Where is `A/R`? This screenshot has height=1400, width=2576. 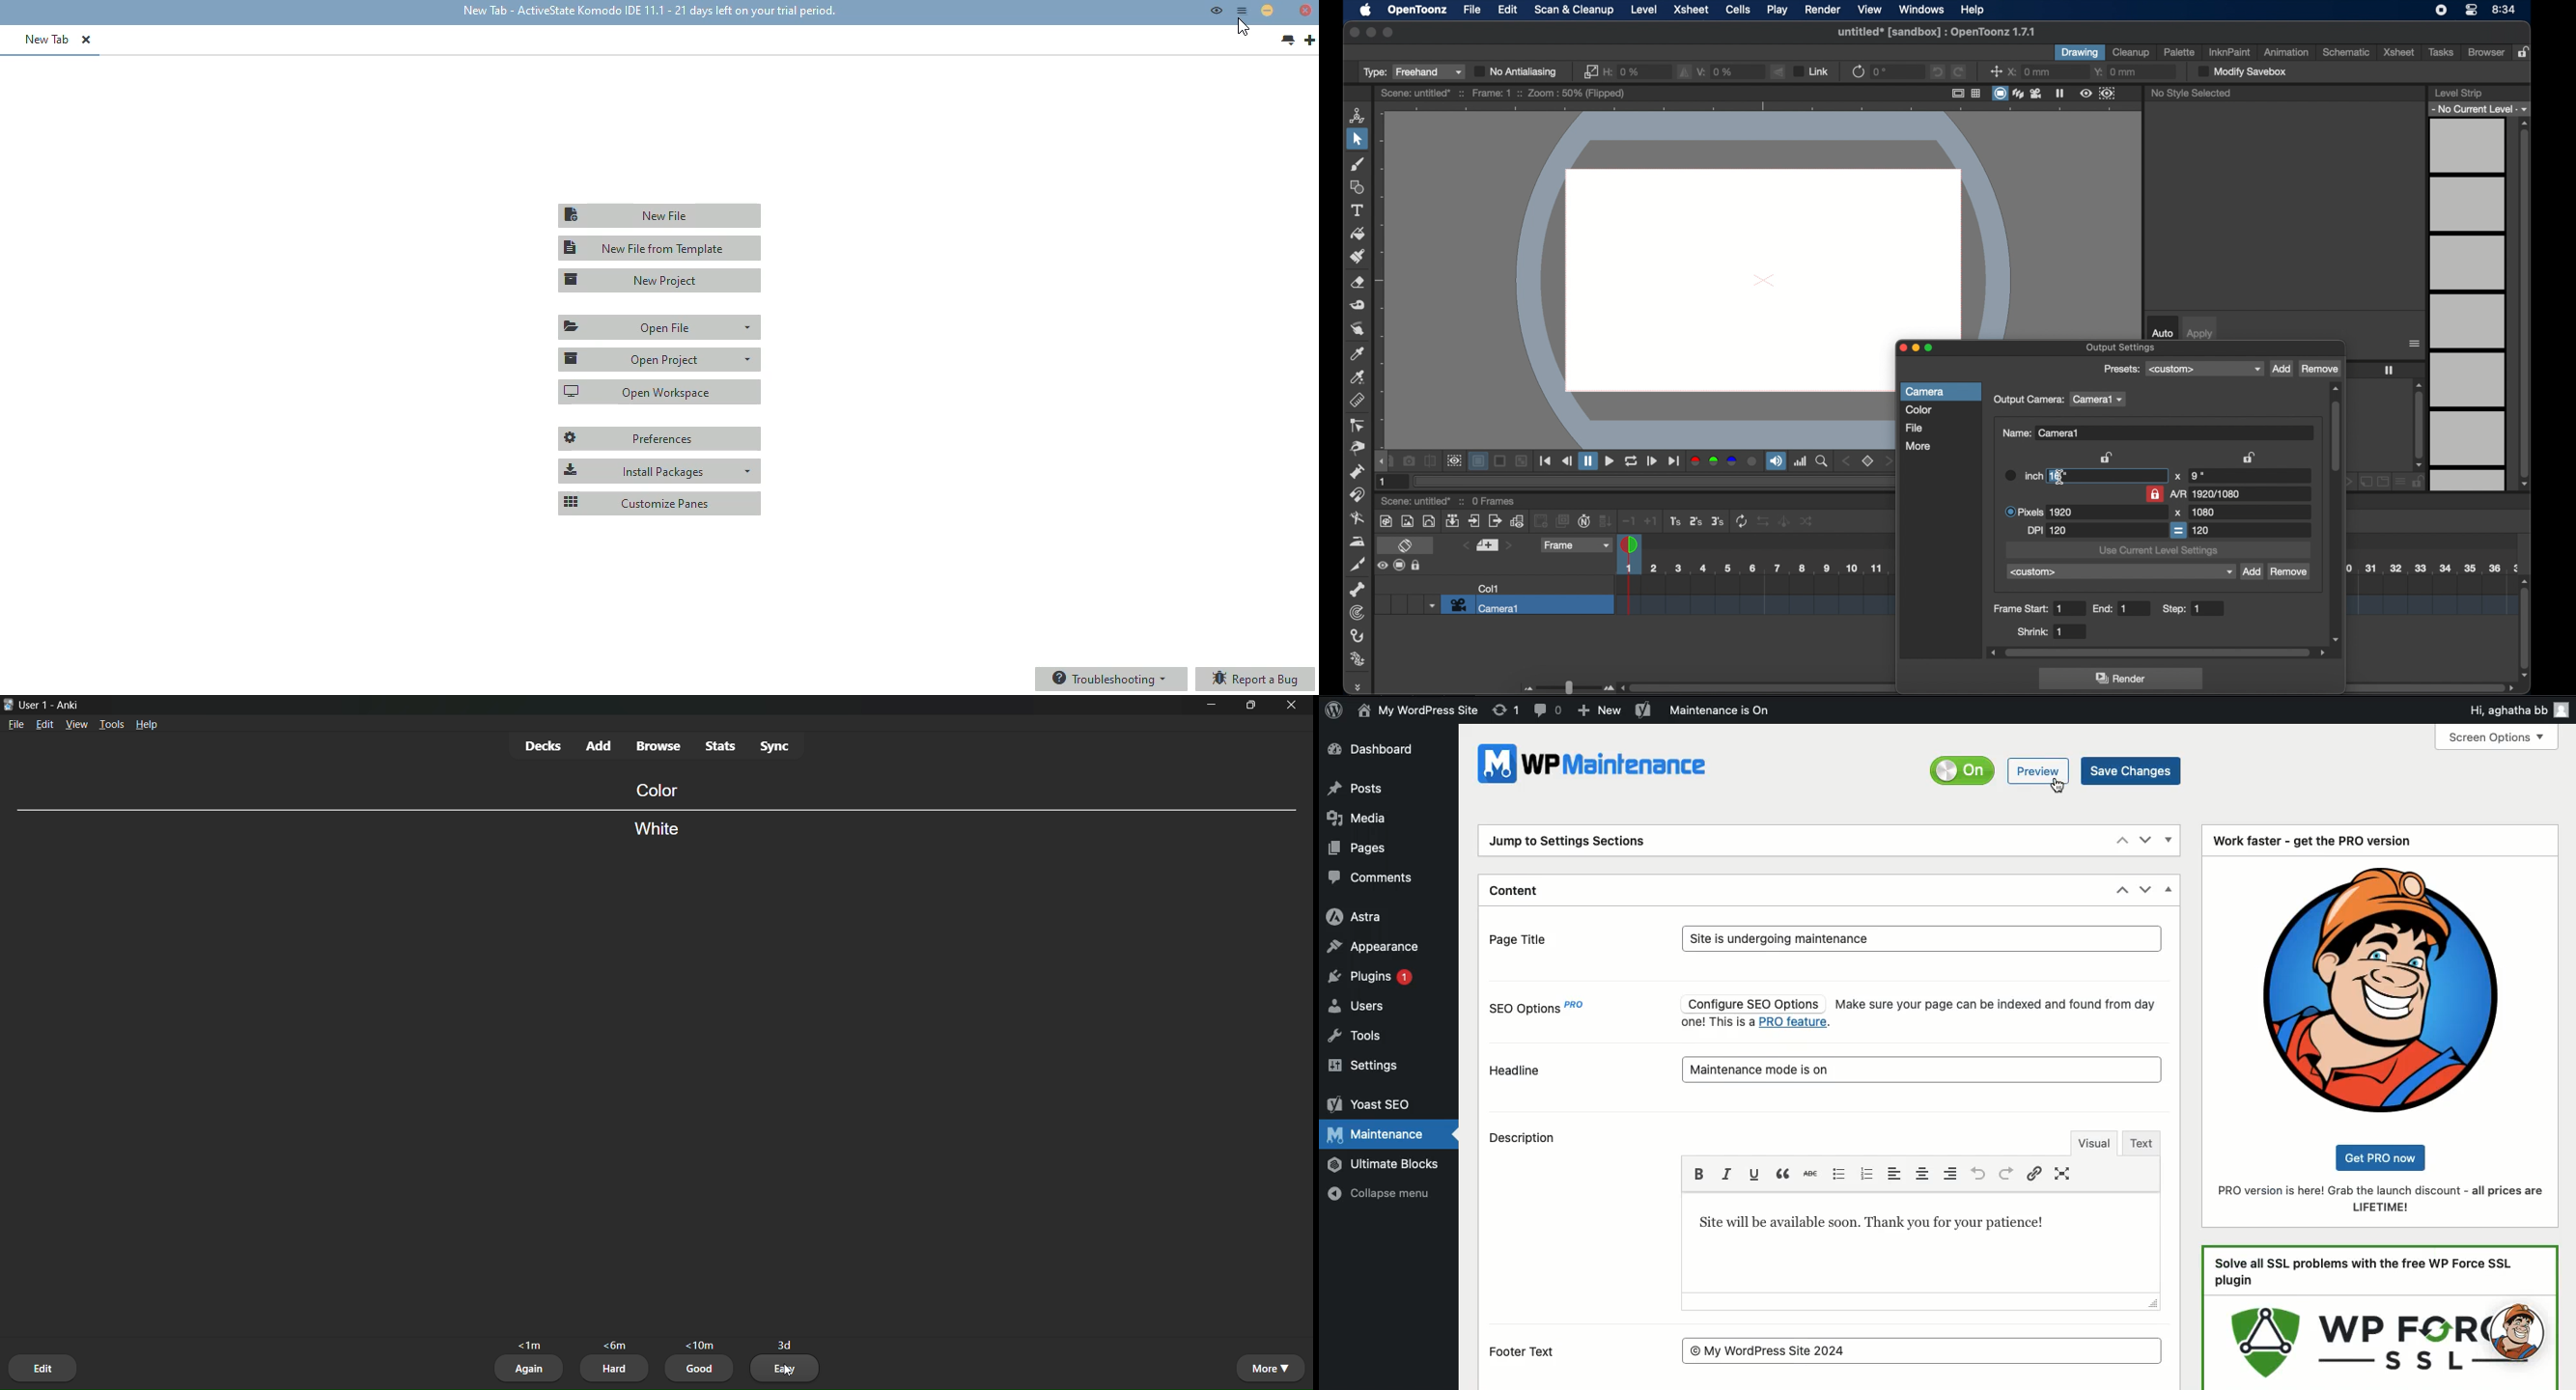
A/R is located at coordinates (2207, 494).